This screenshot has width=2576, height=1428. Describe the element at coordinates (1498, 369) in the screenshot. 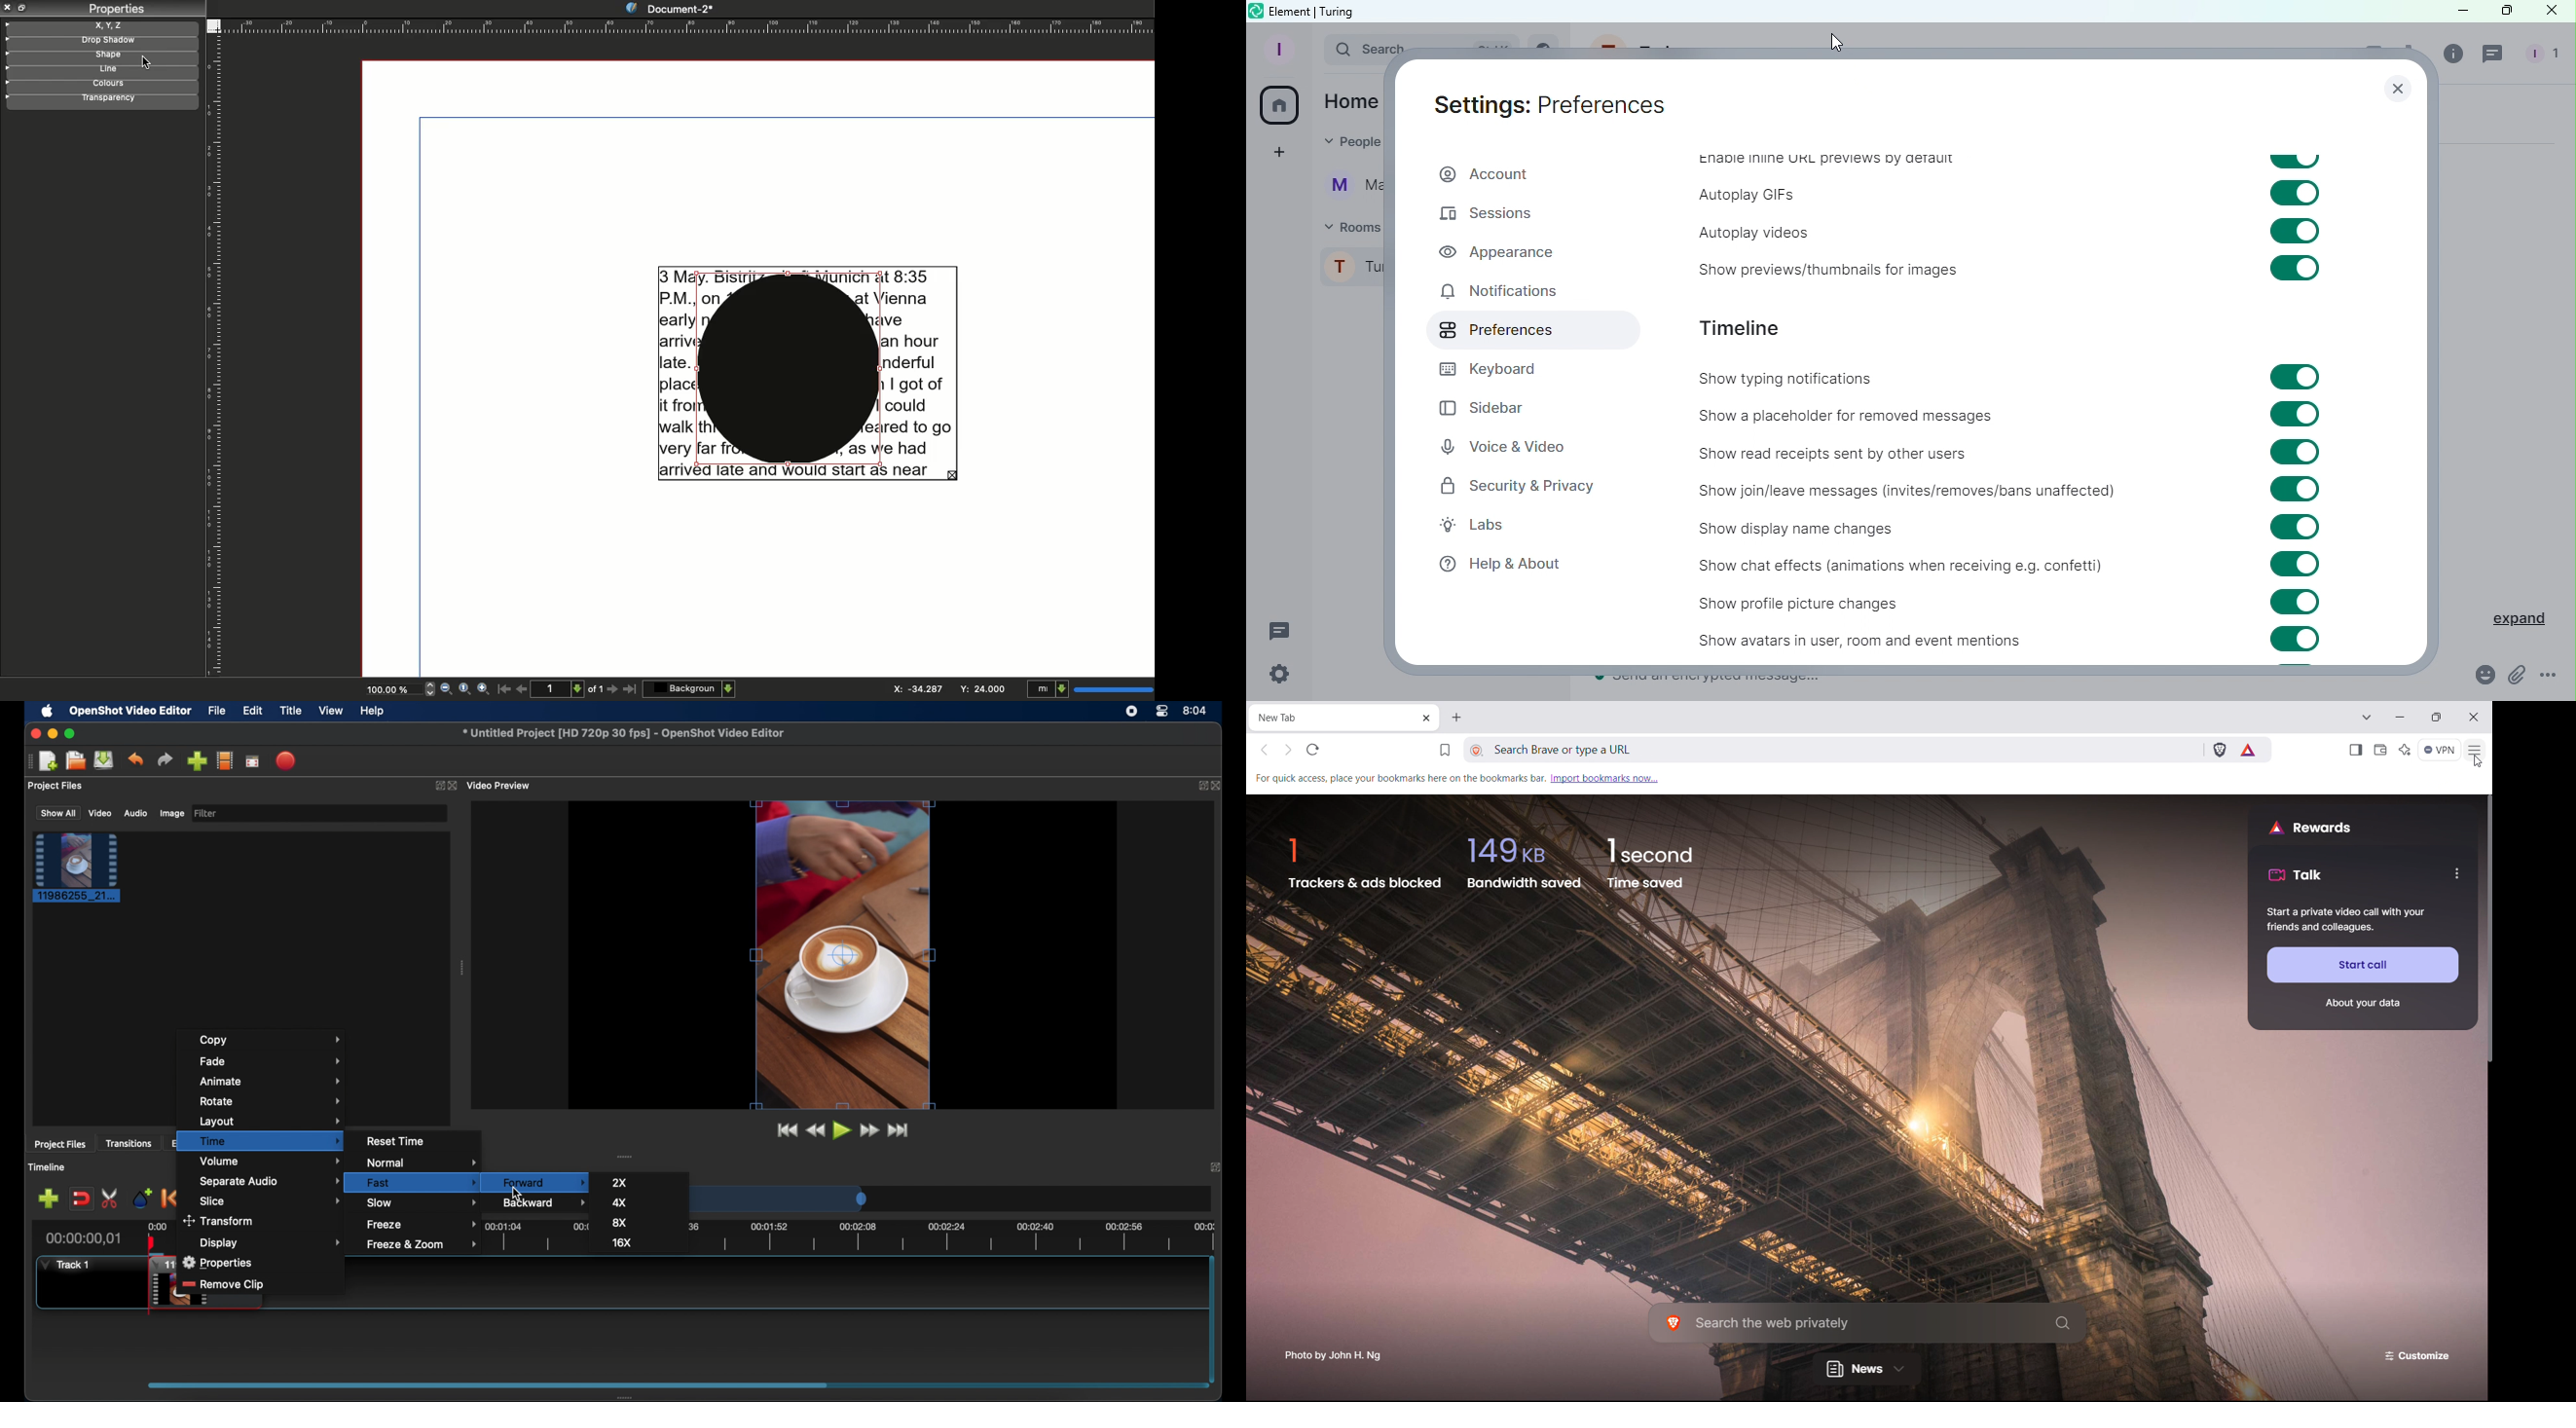

I see `Keyboard` at that location.